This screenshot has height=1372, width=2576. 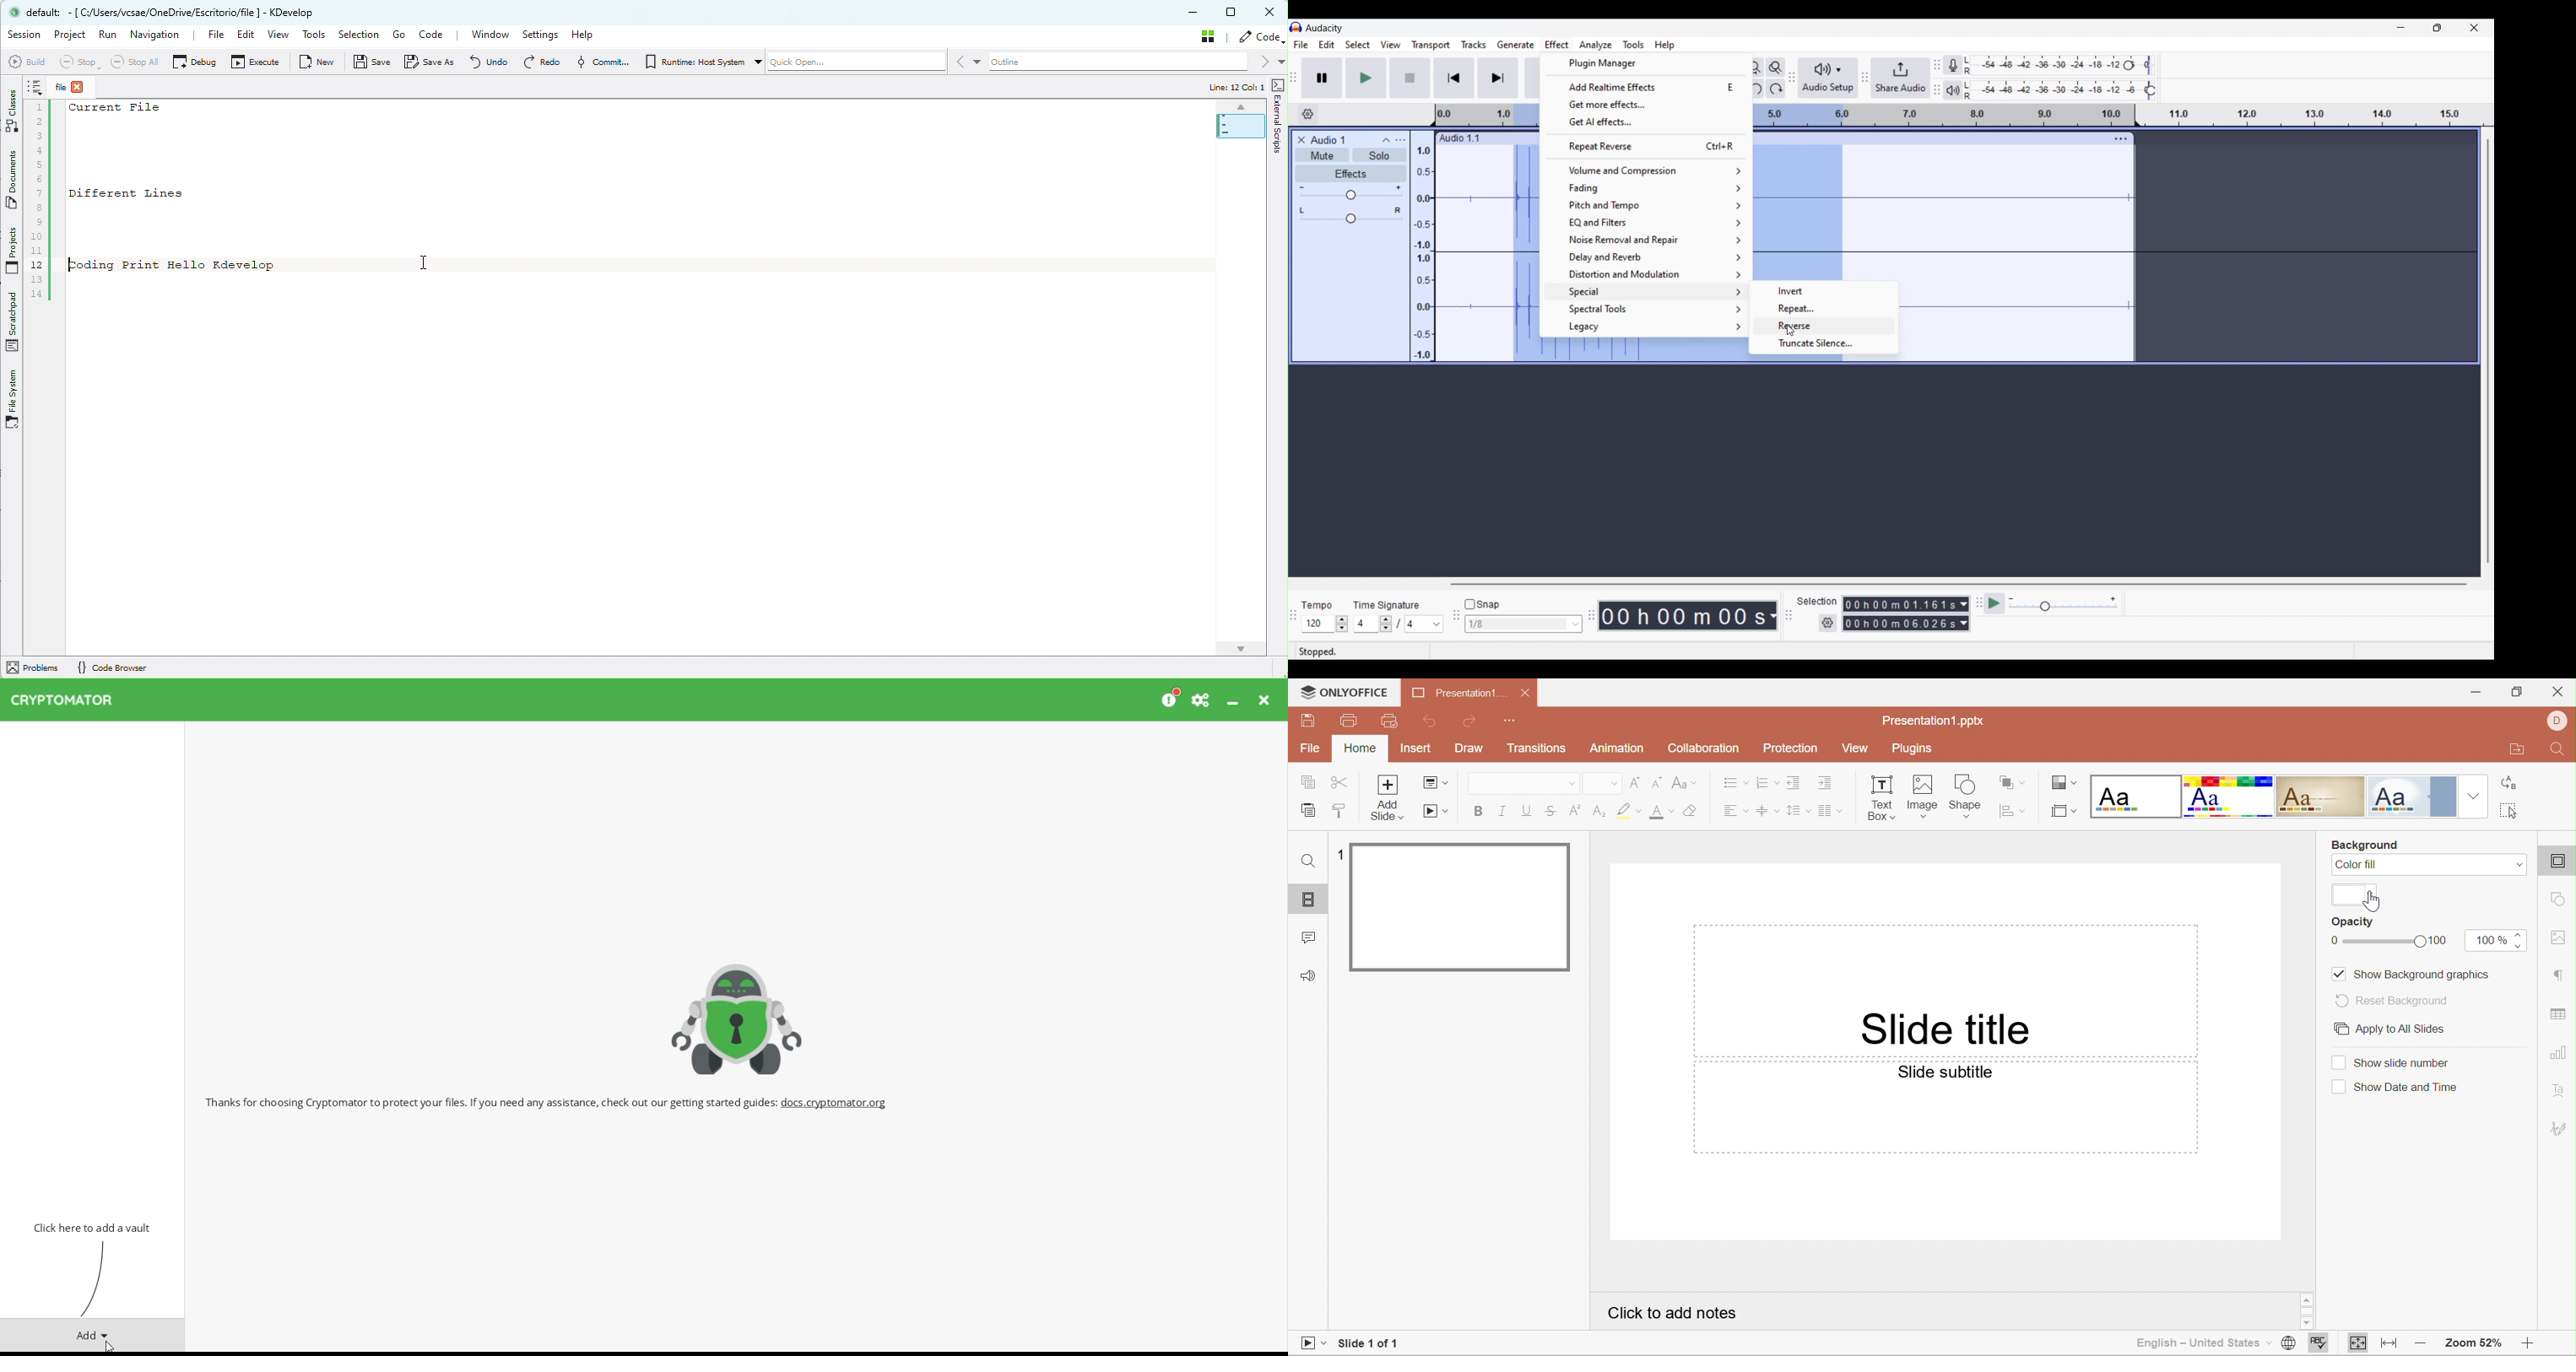 I want to click on Open file location, so click(x=2517, y=751).